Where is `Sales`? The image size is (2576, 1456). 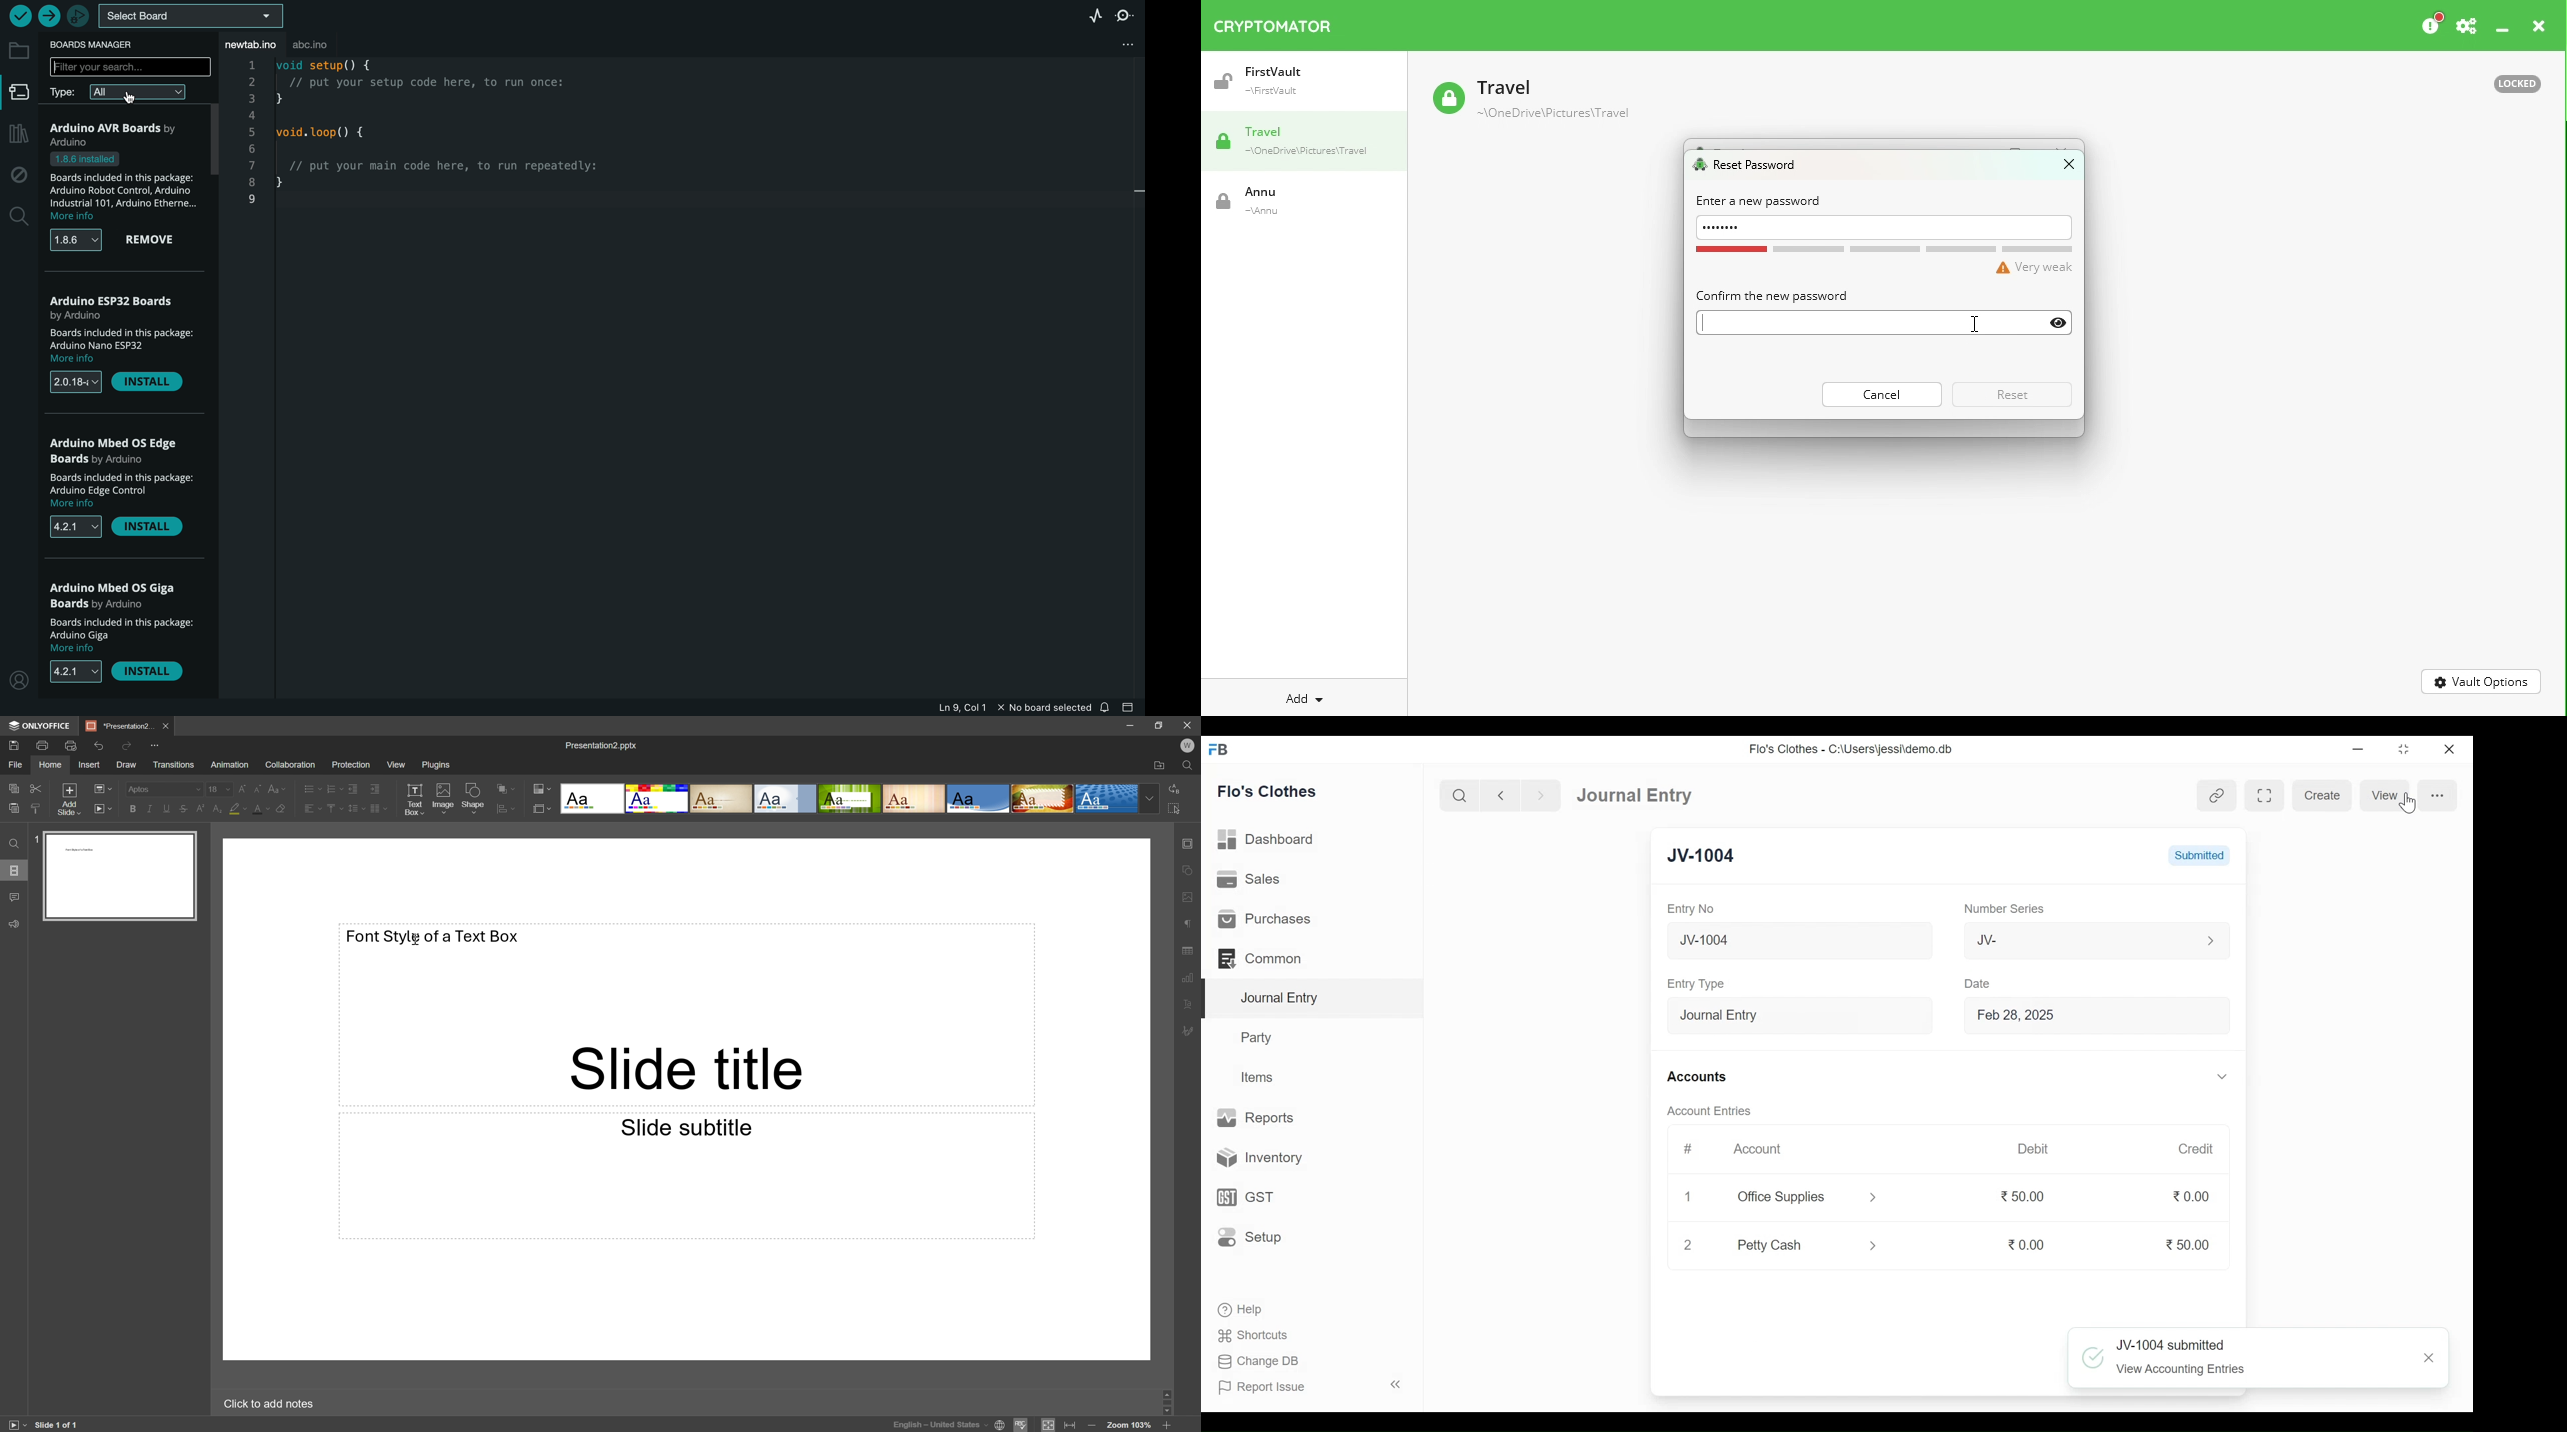
Sales is located at coordinates (1251, 878).